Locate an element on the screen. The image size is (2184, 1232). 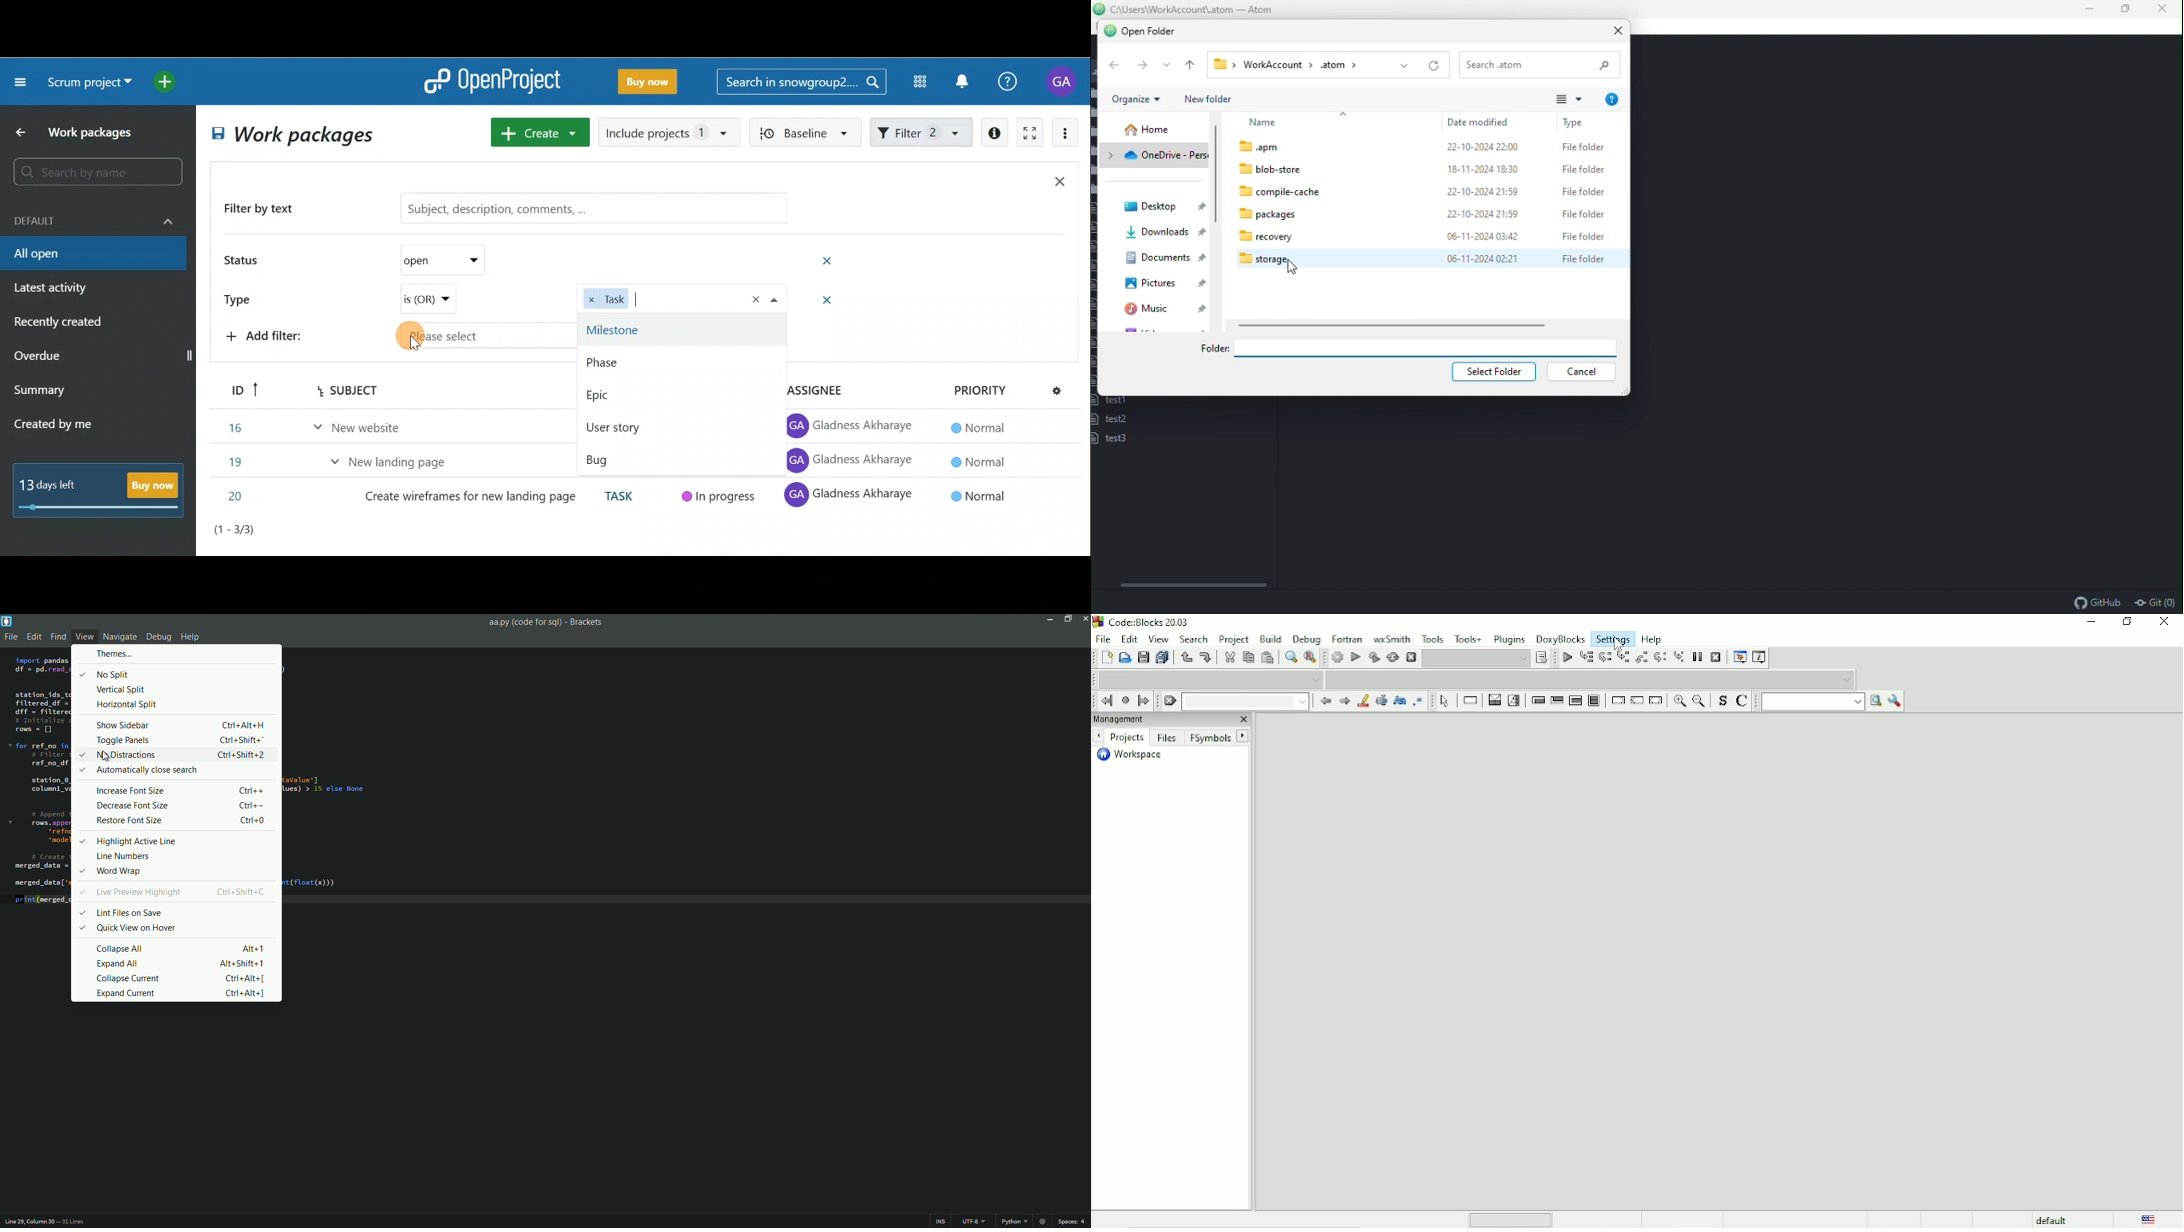
Drop down is located at coordinates (1524, 658).